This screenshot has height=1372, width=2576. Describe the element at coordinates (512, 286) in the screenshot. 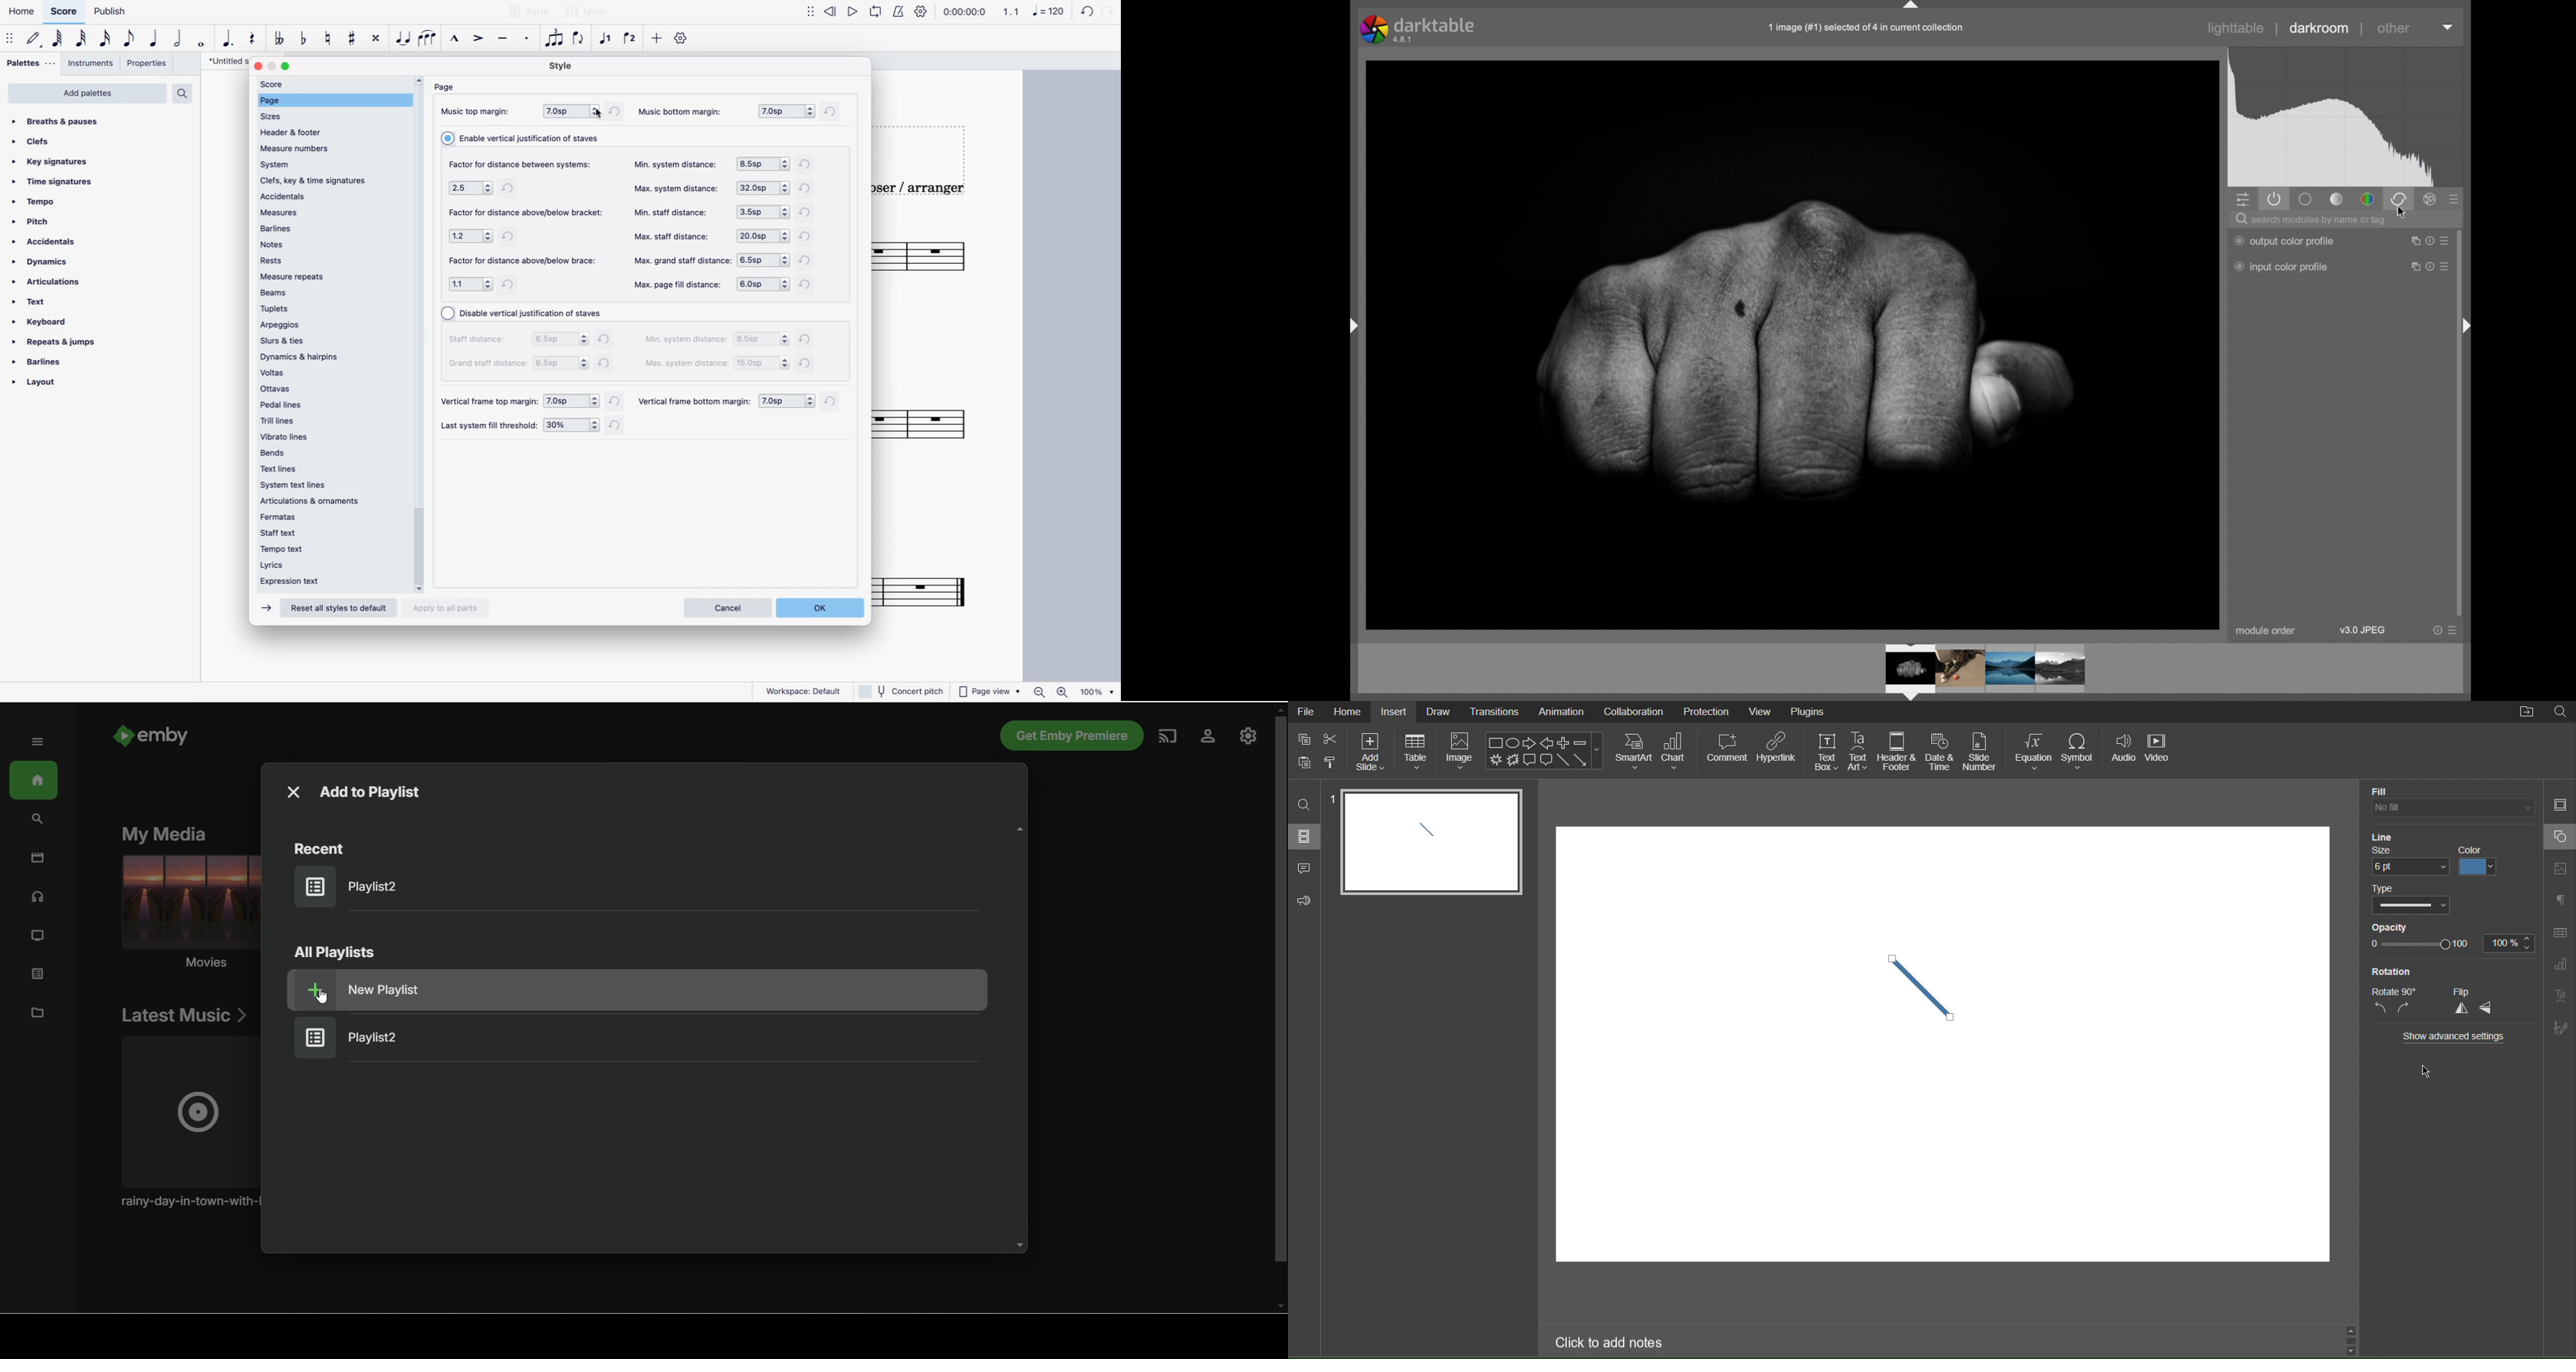

I see `refresh` at that location.